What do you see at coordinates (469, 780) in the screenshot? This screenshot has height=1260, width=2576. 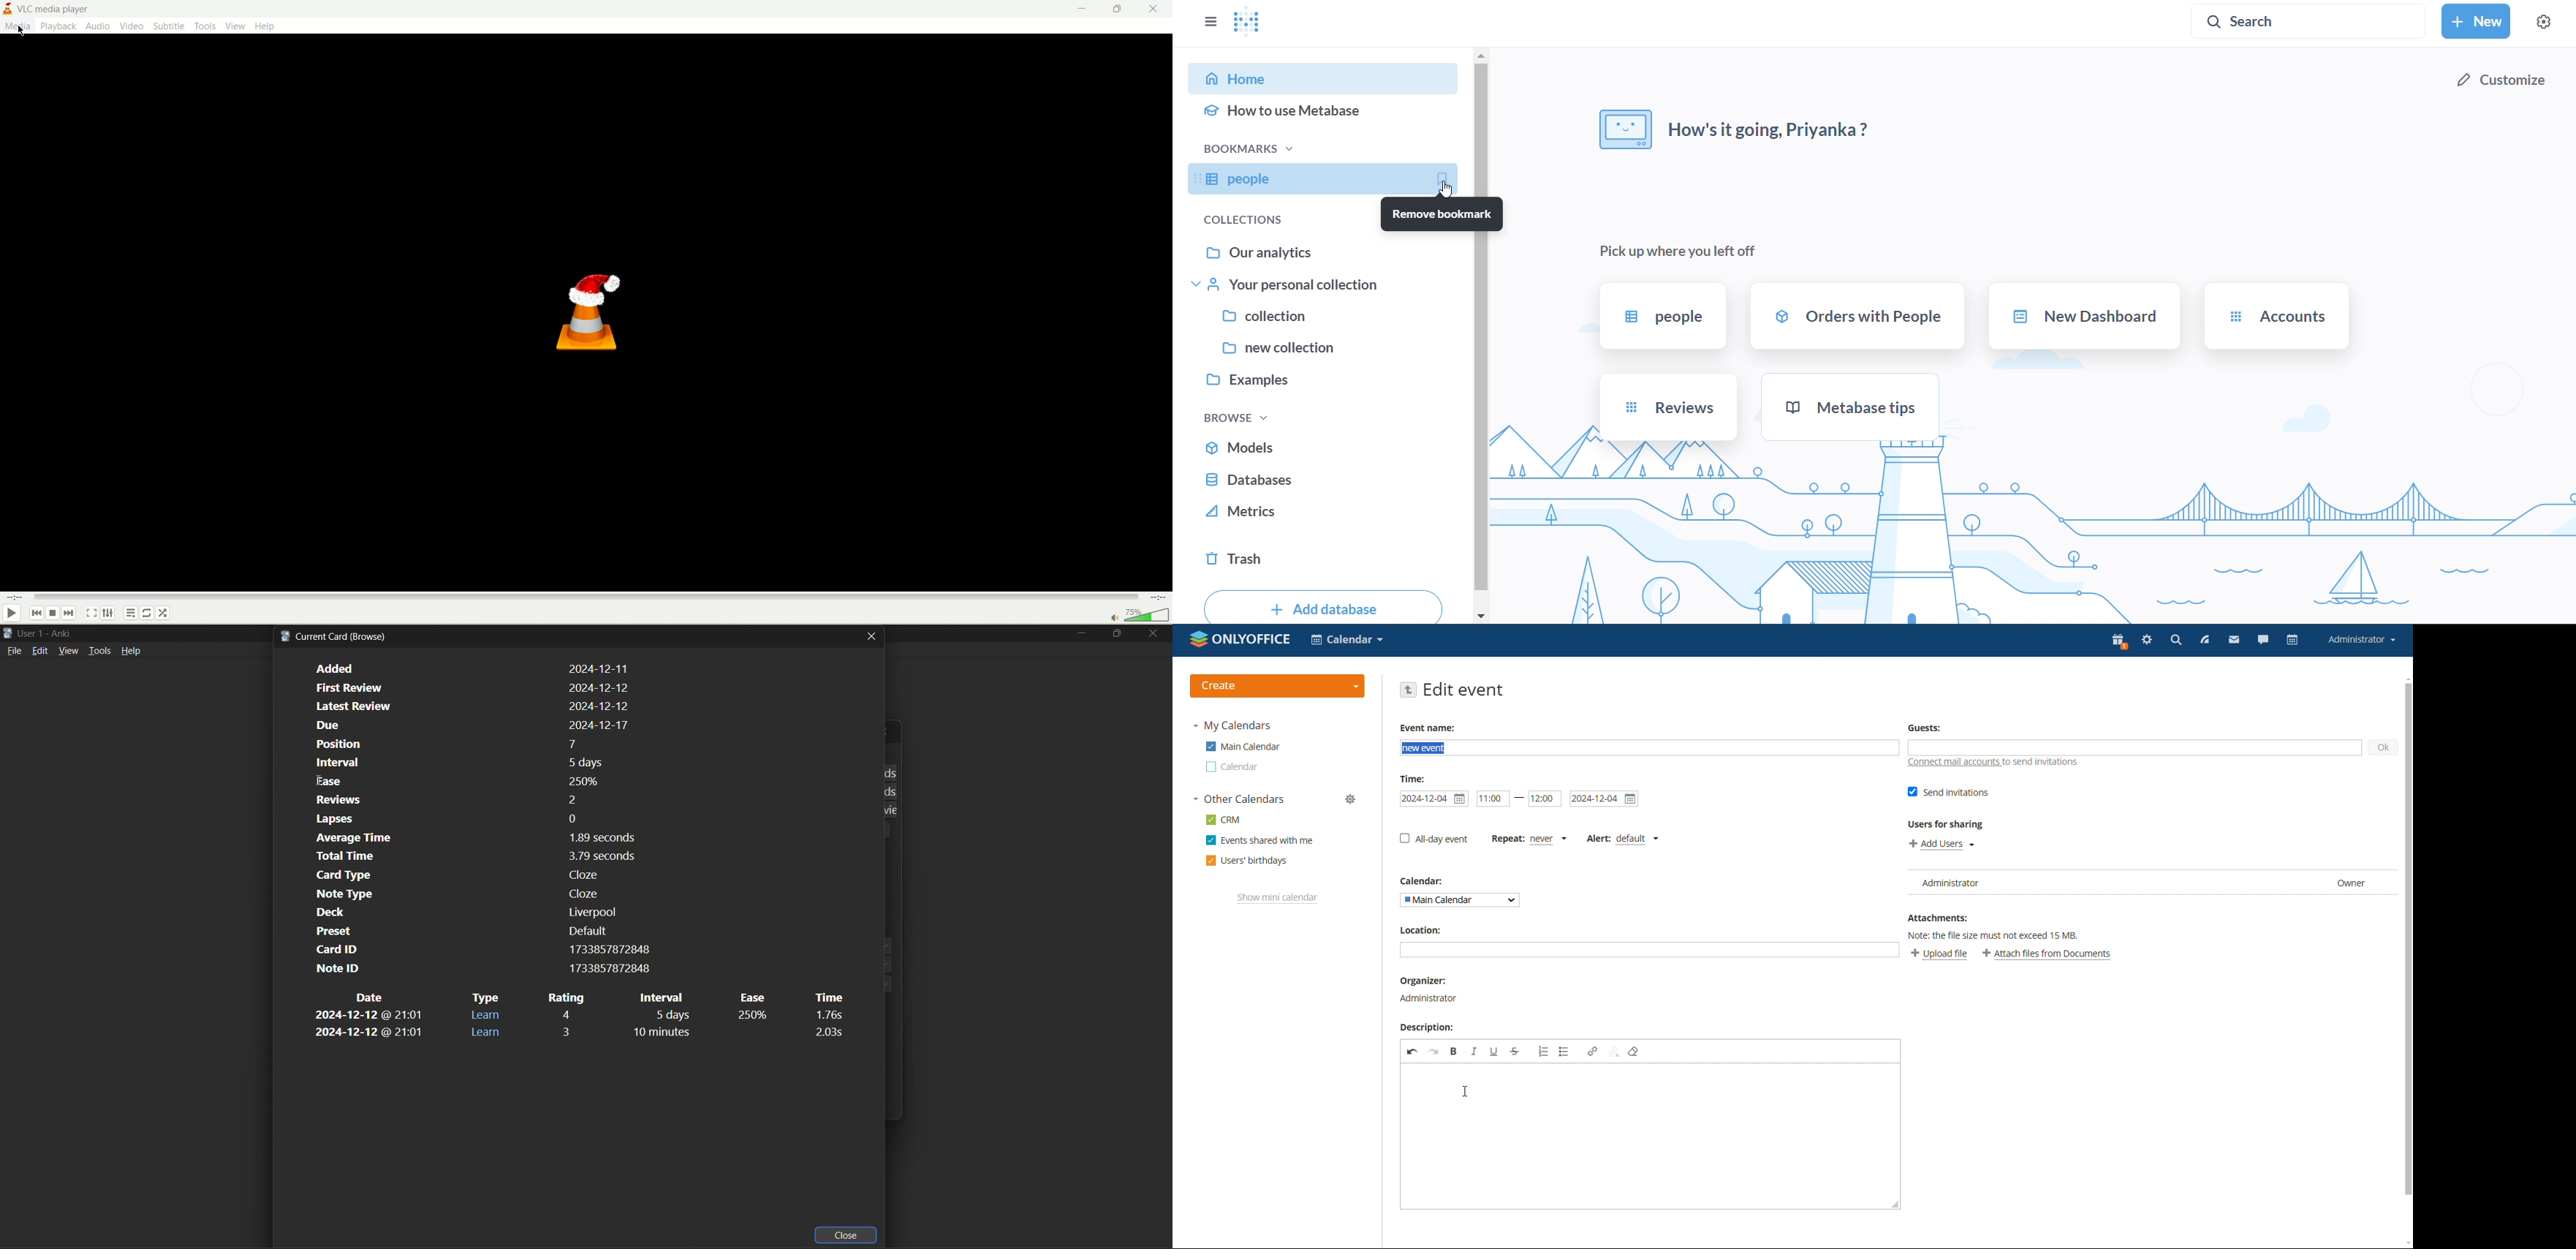 I see `card ease factor` at bounding box center [469, 780].